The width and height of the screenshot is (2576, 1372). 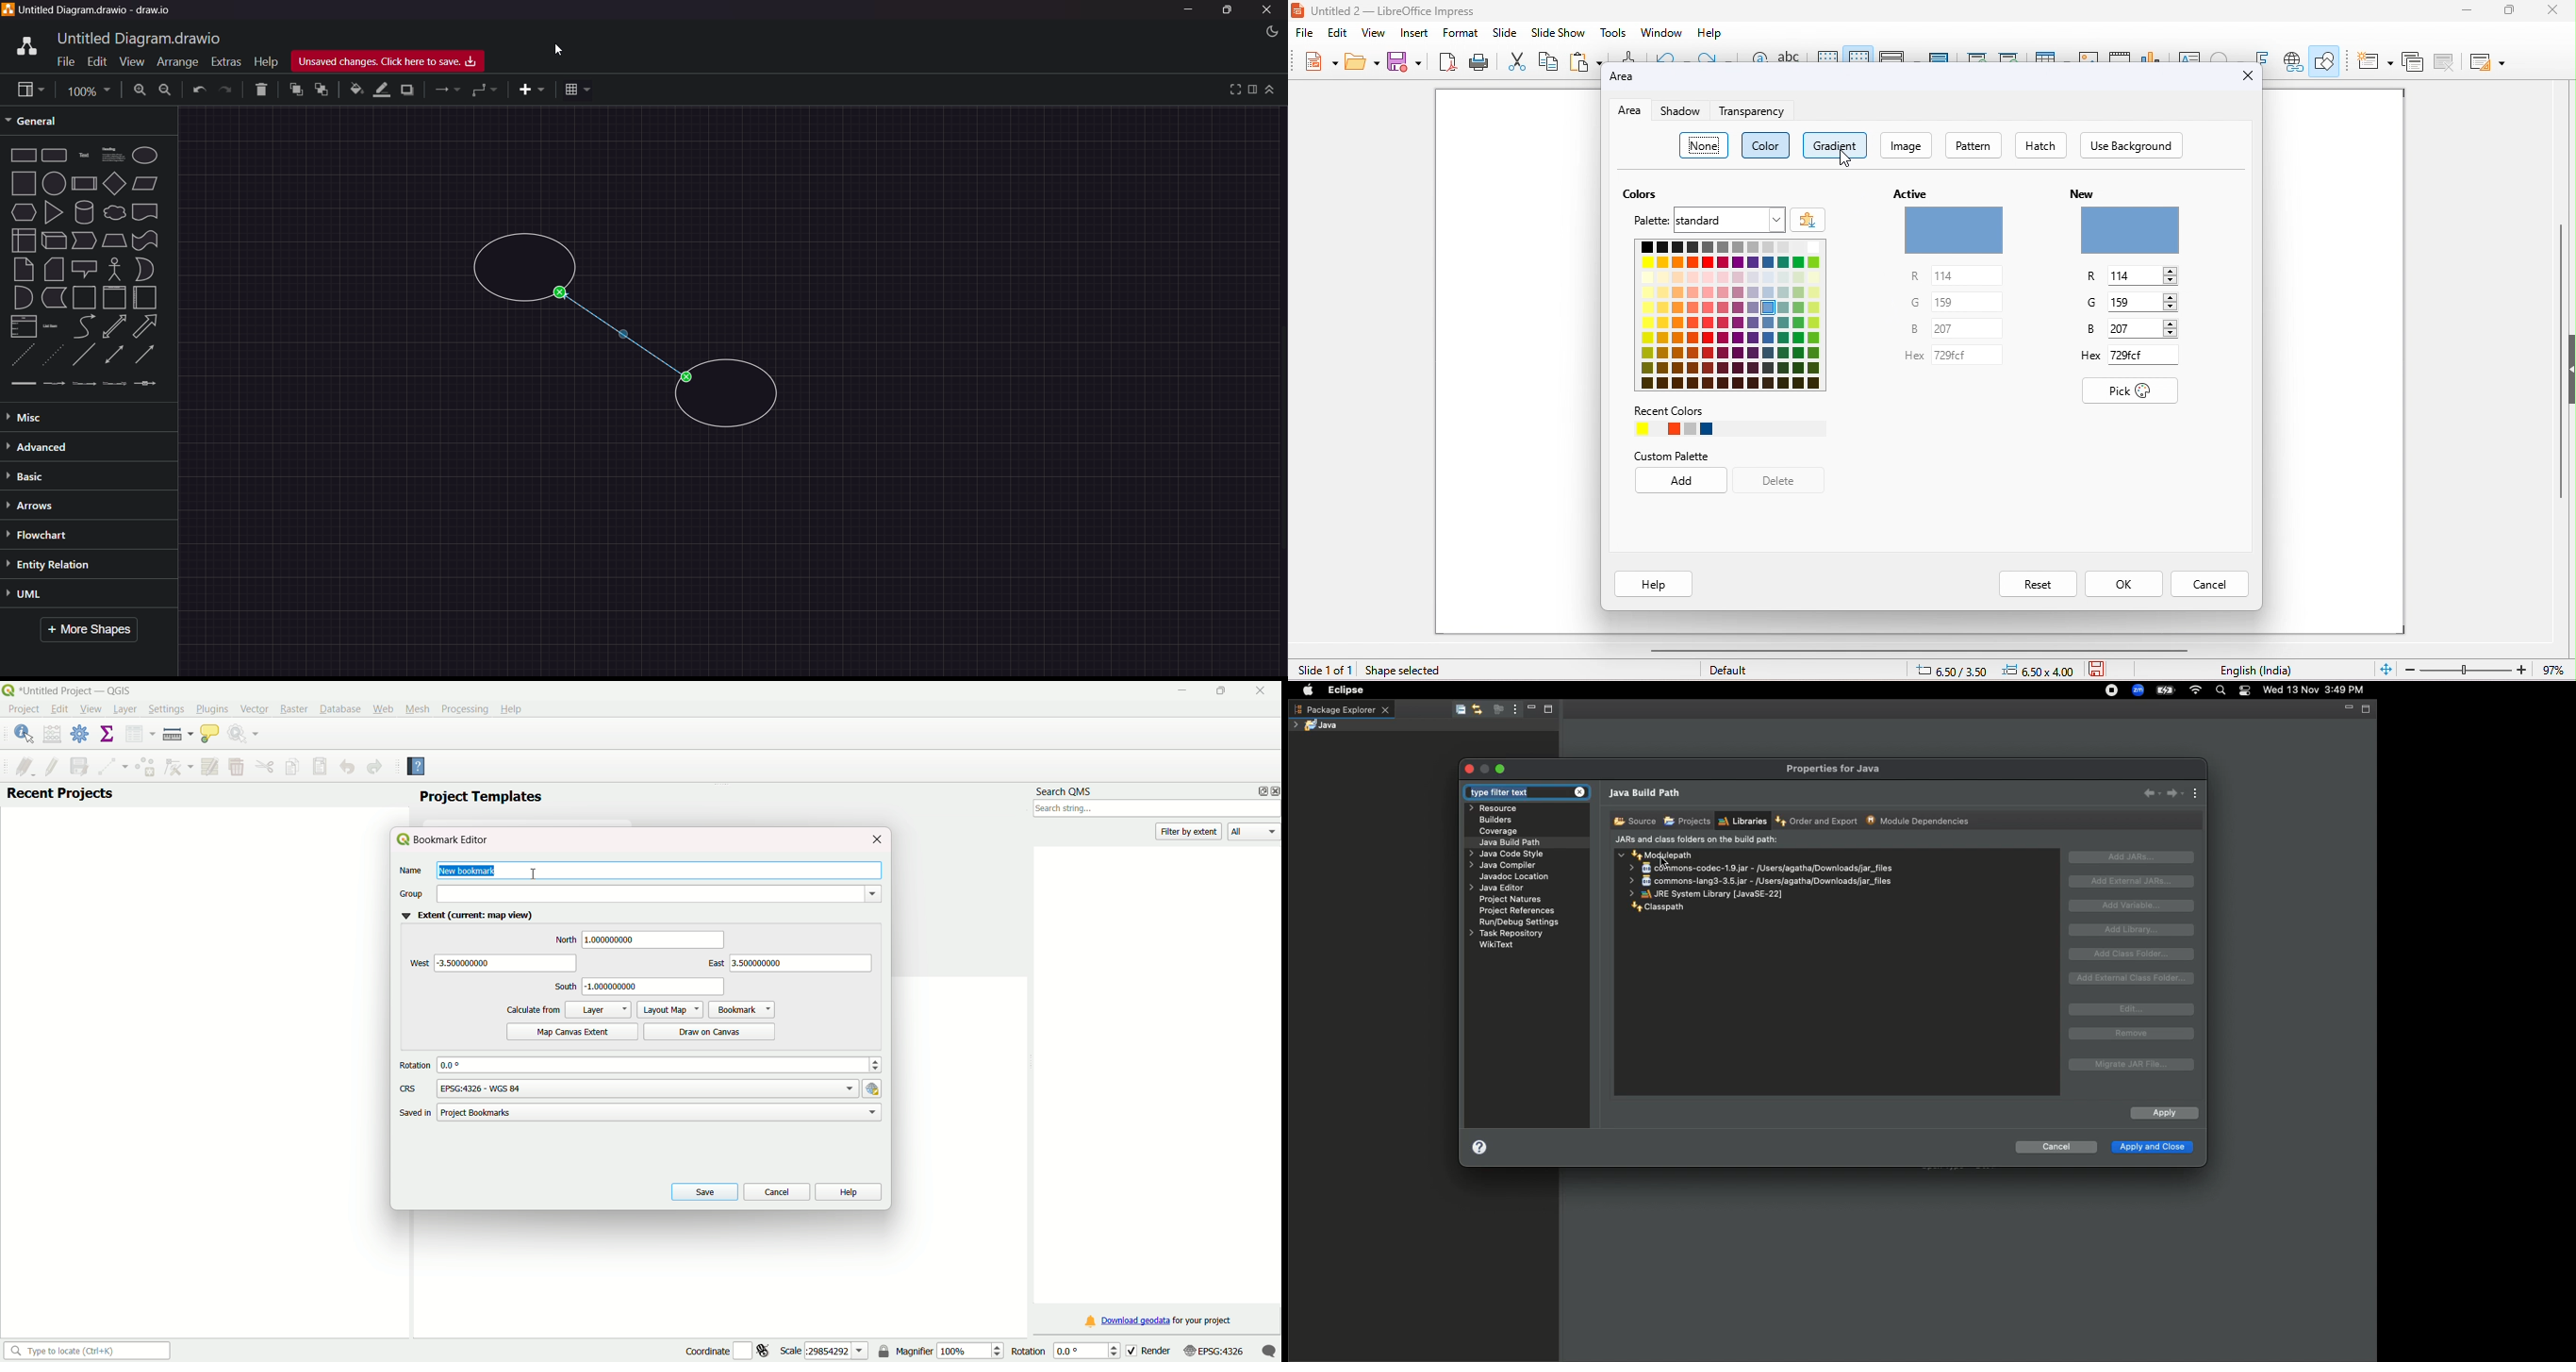 I want to click on table, so click(x=578, y=89).